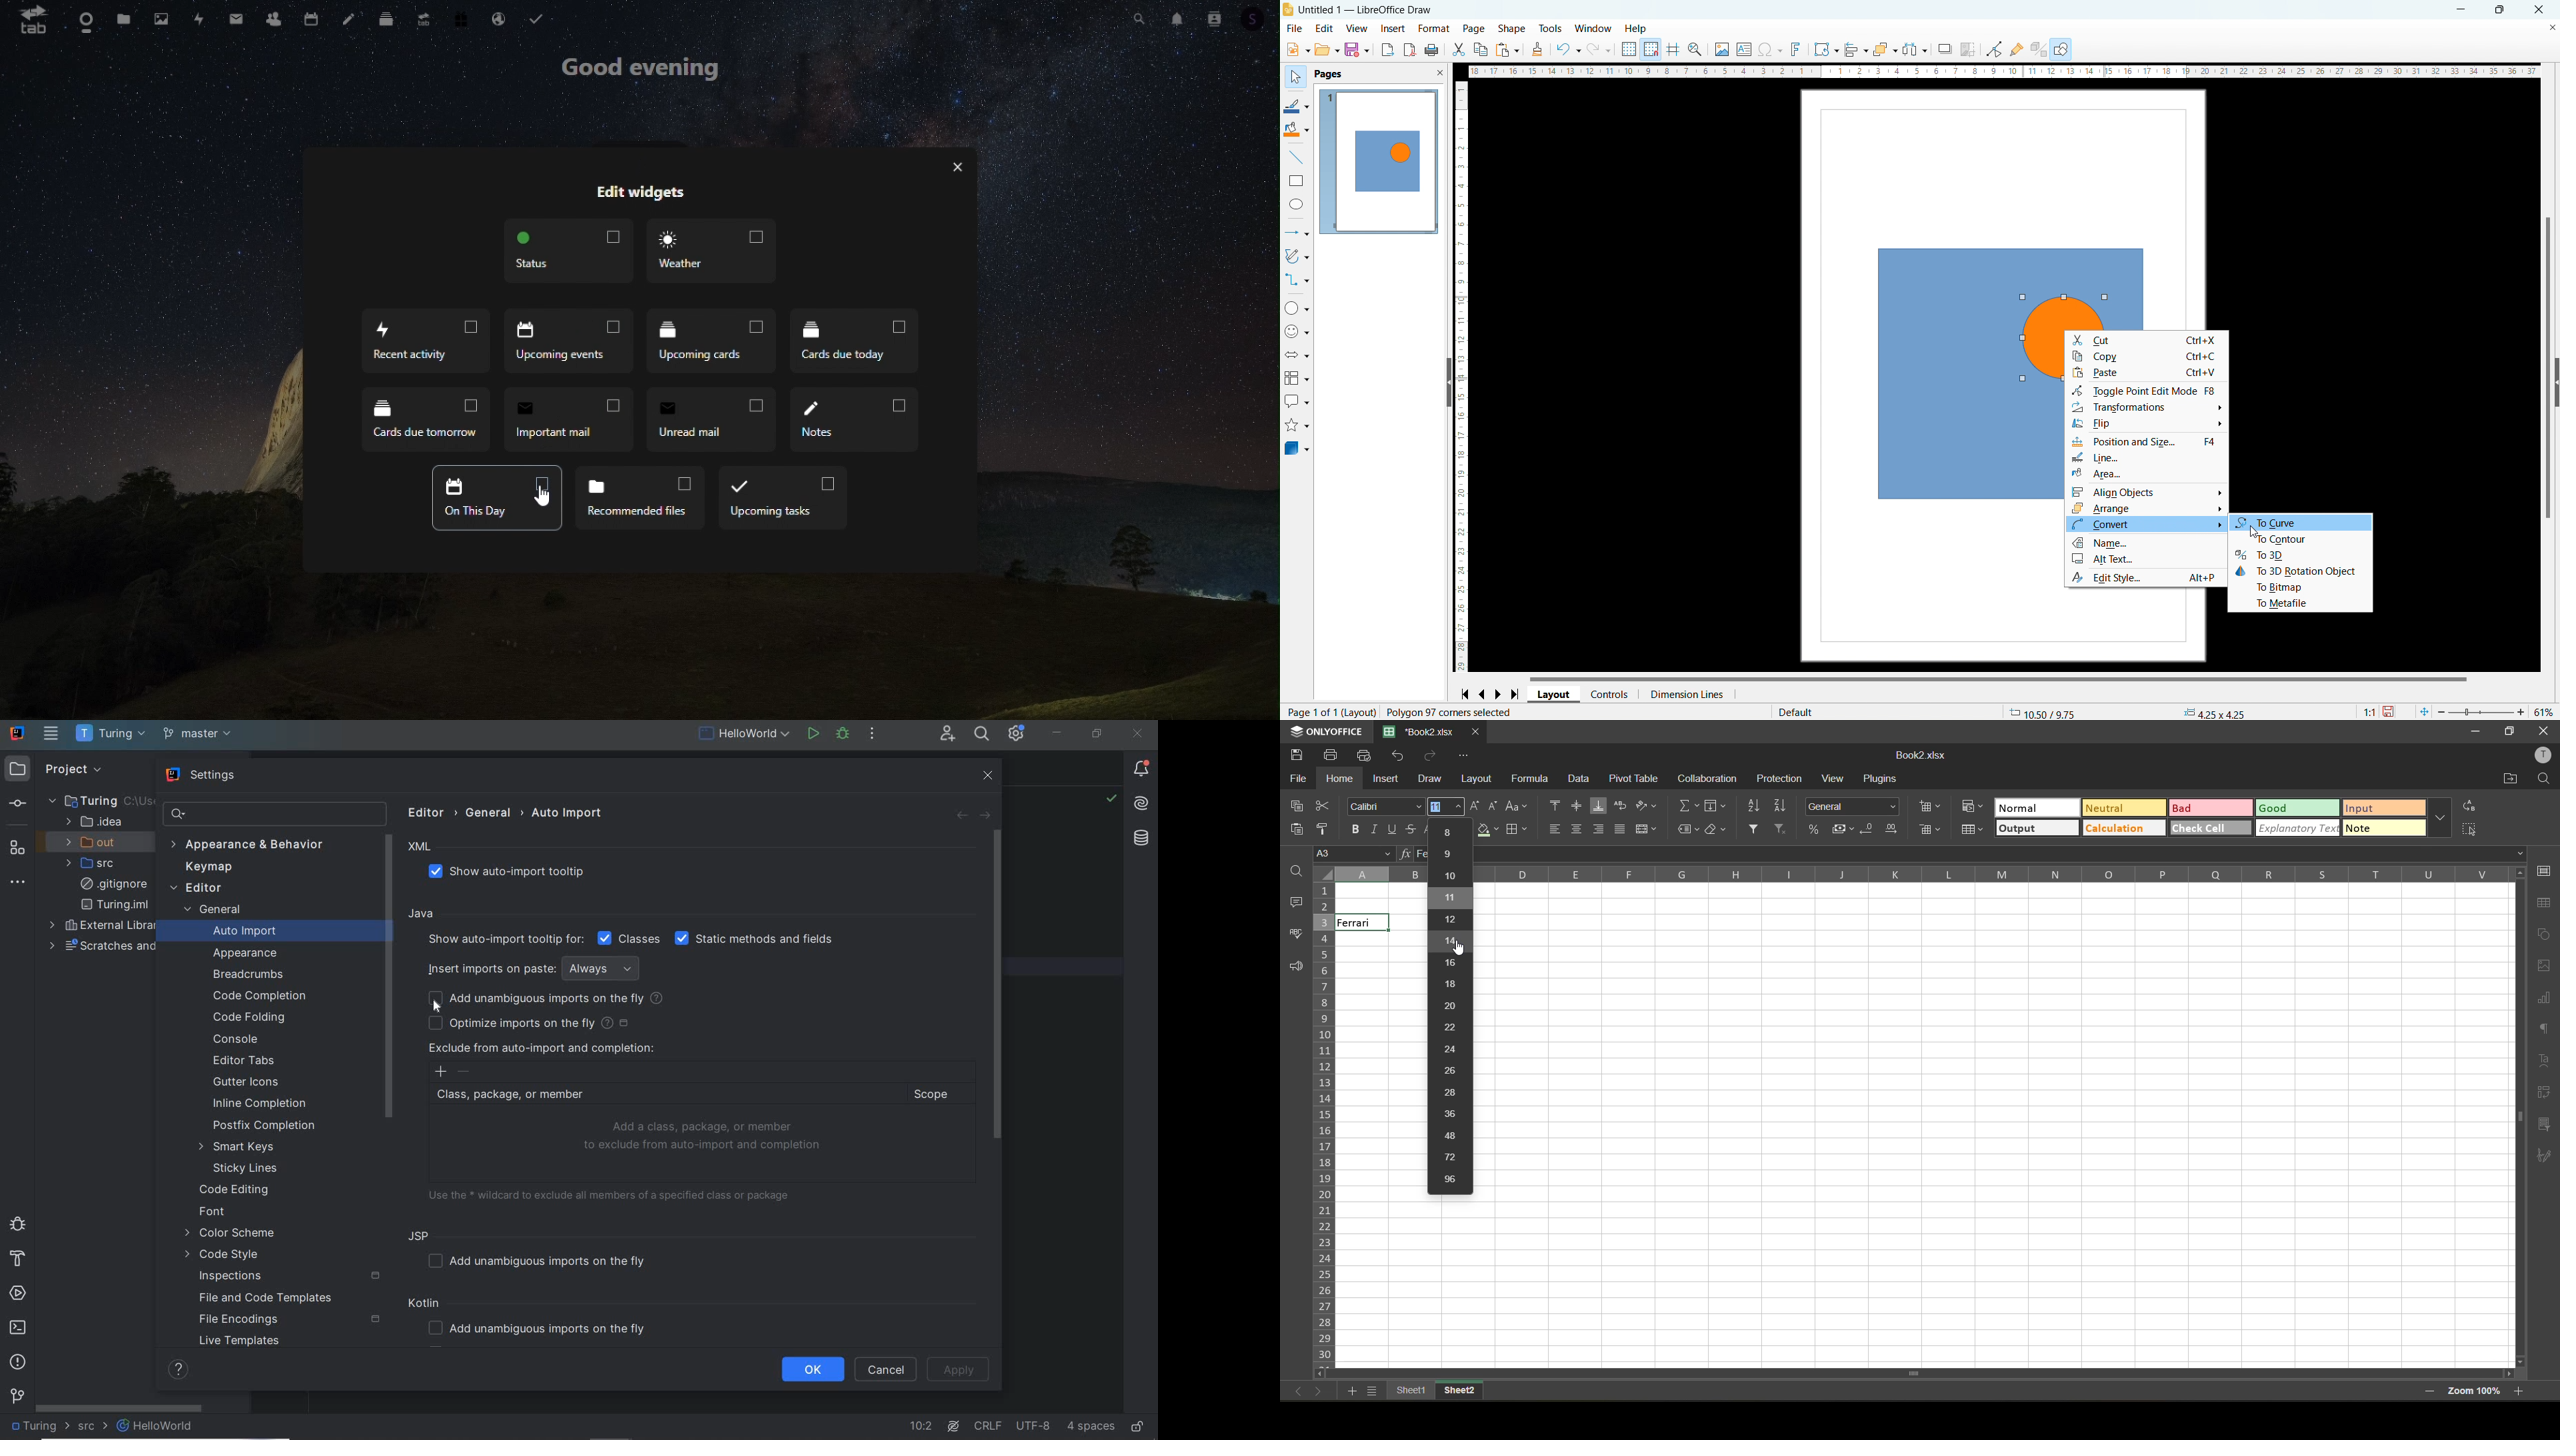 This screenshot has height=1456, width=2576. Describe the element at coordinates (1688, 827) in the screenshot. I see `named ranges` at that location.